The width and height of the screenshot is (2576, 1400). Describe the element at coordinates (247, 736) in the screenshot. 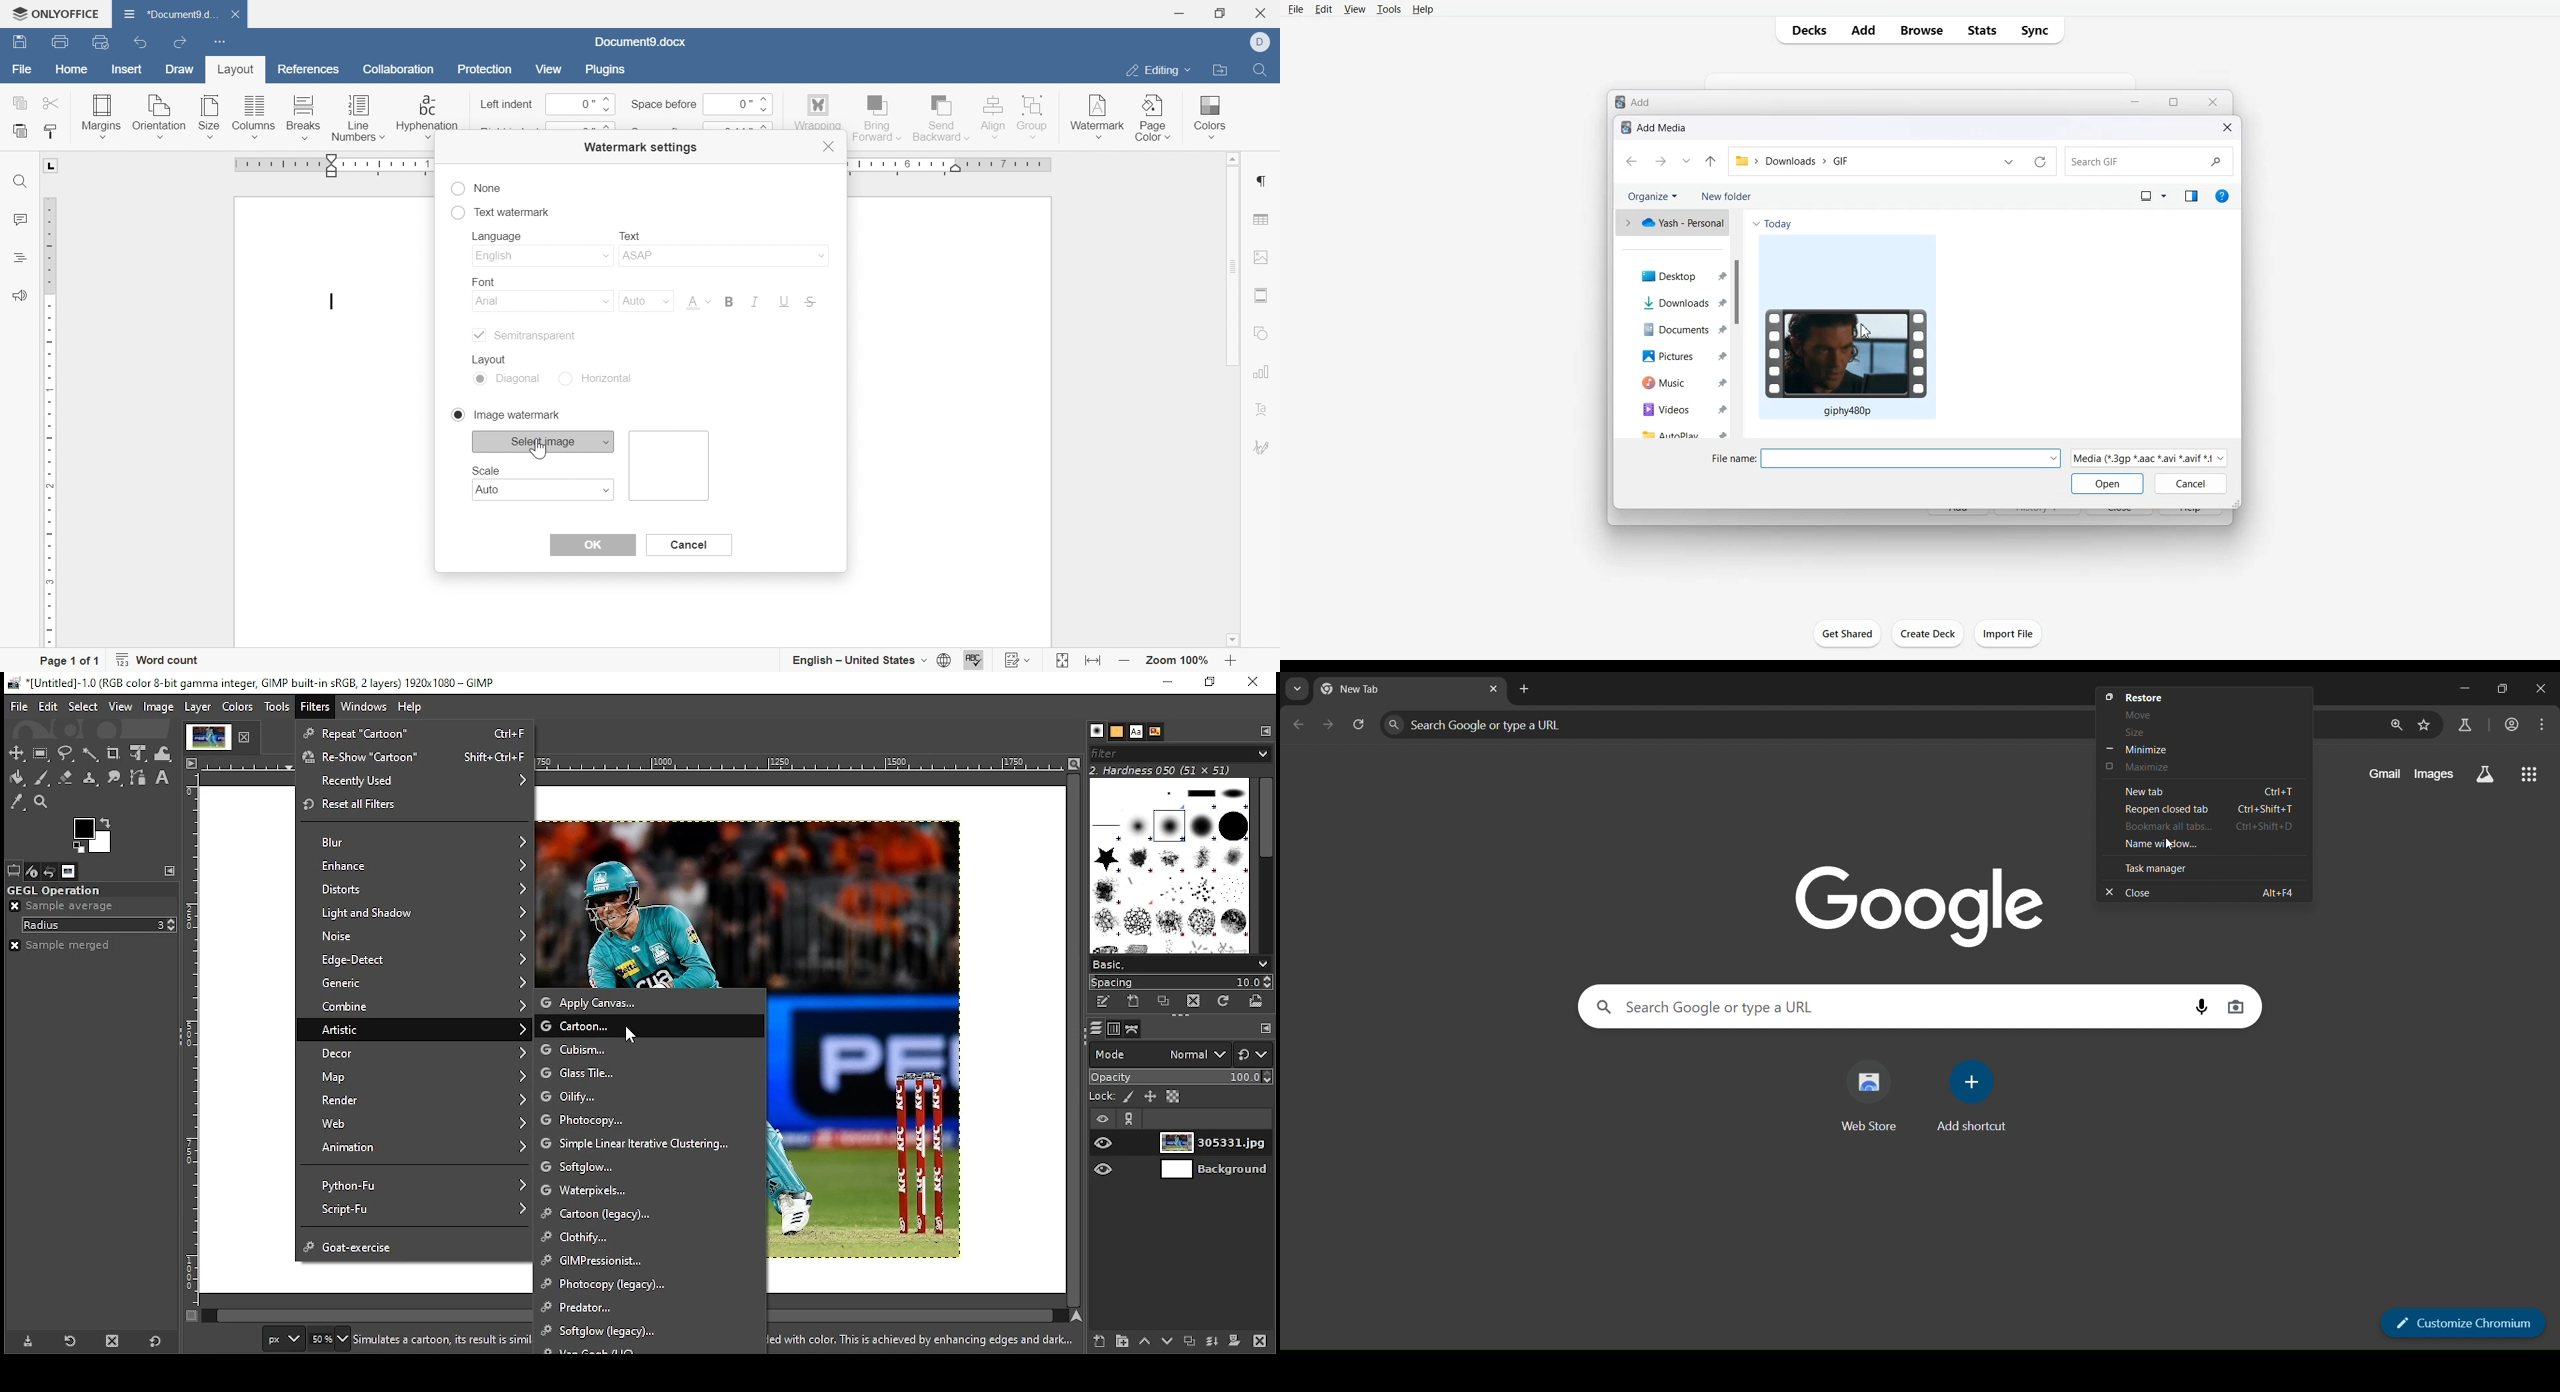

I see `close` at that location.